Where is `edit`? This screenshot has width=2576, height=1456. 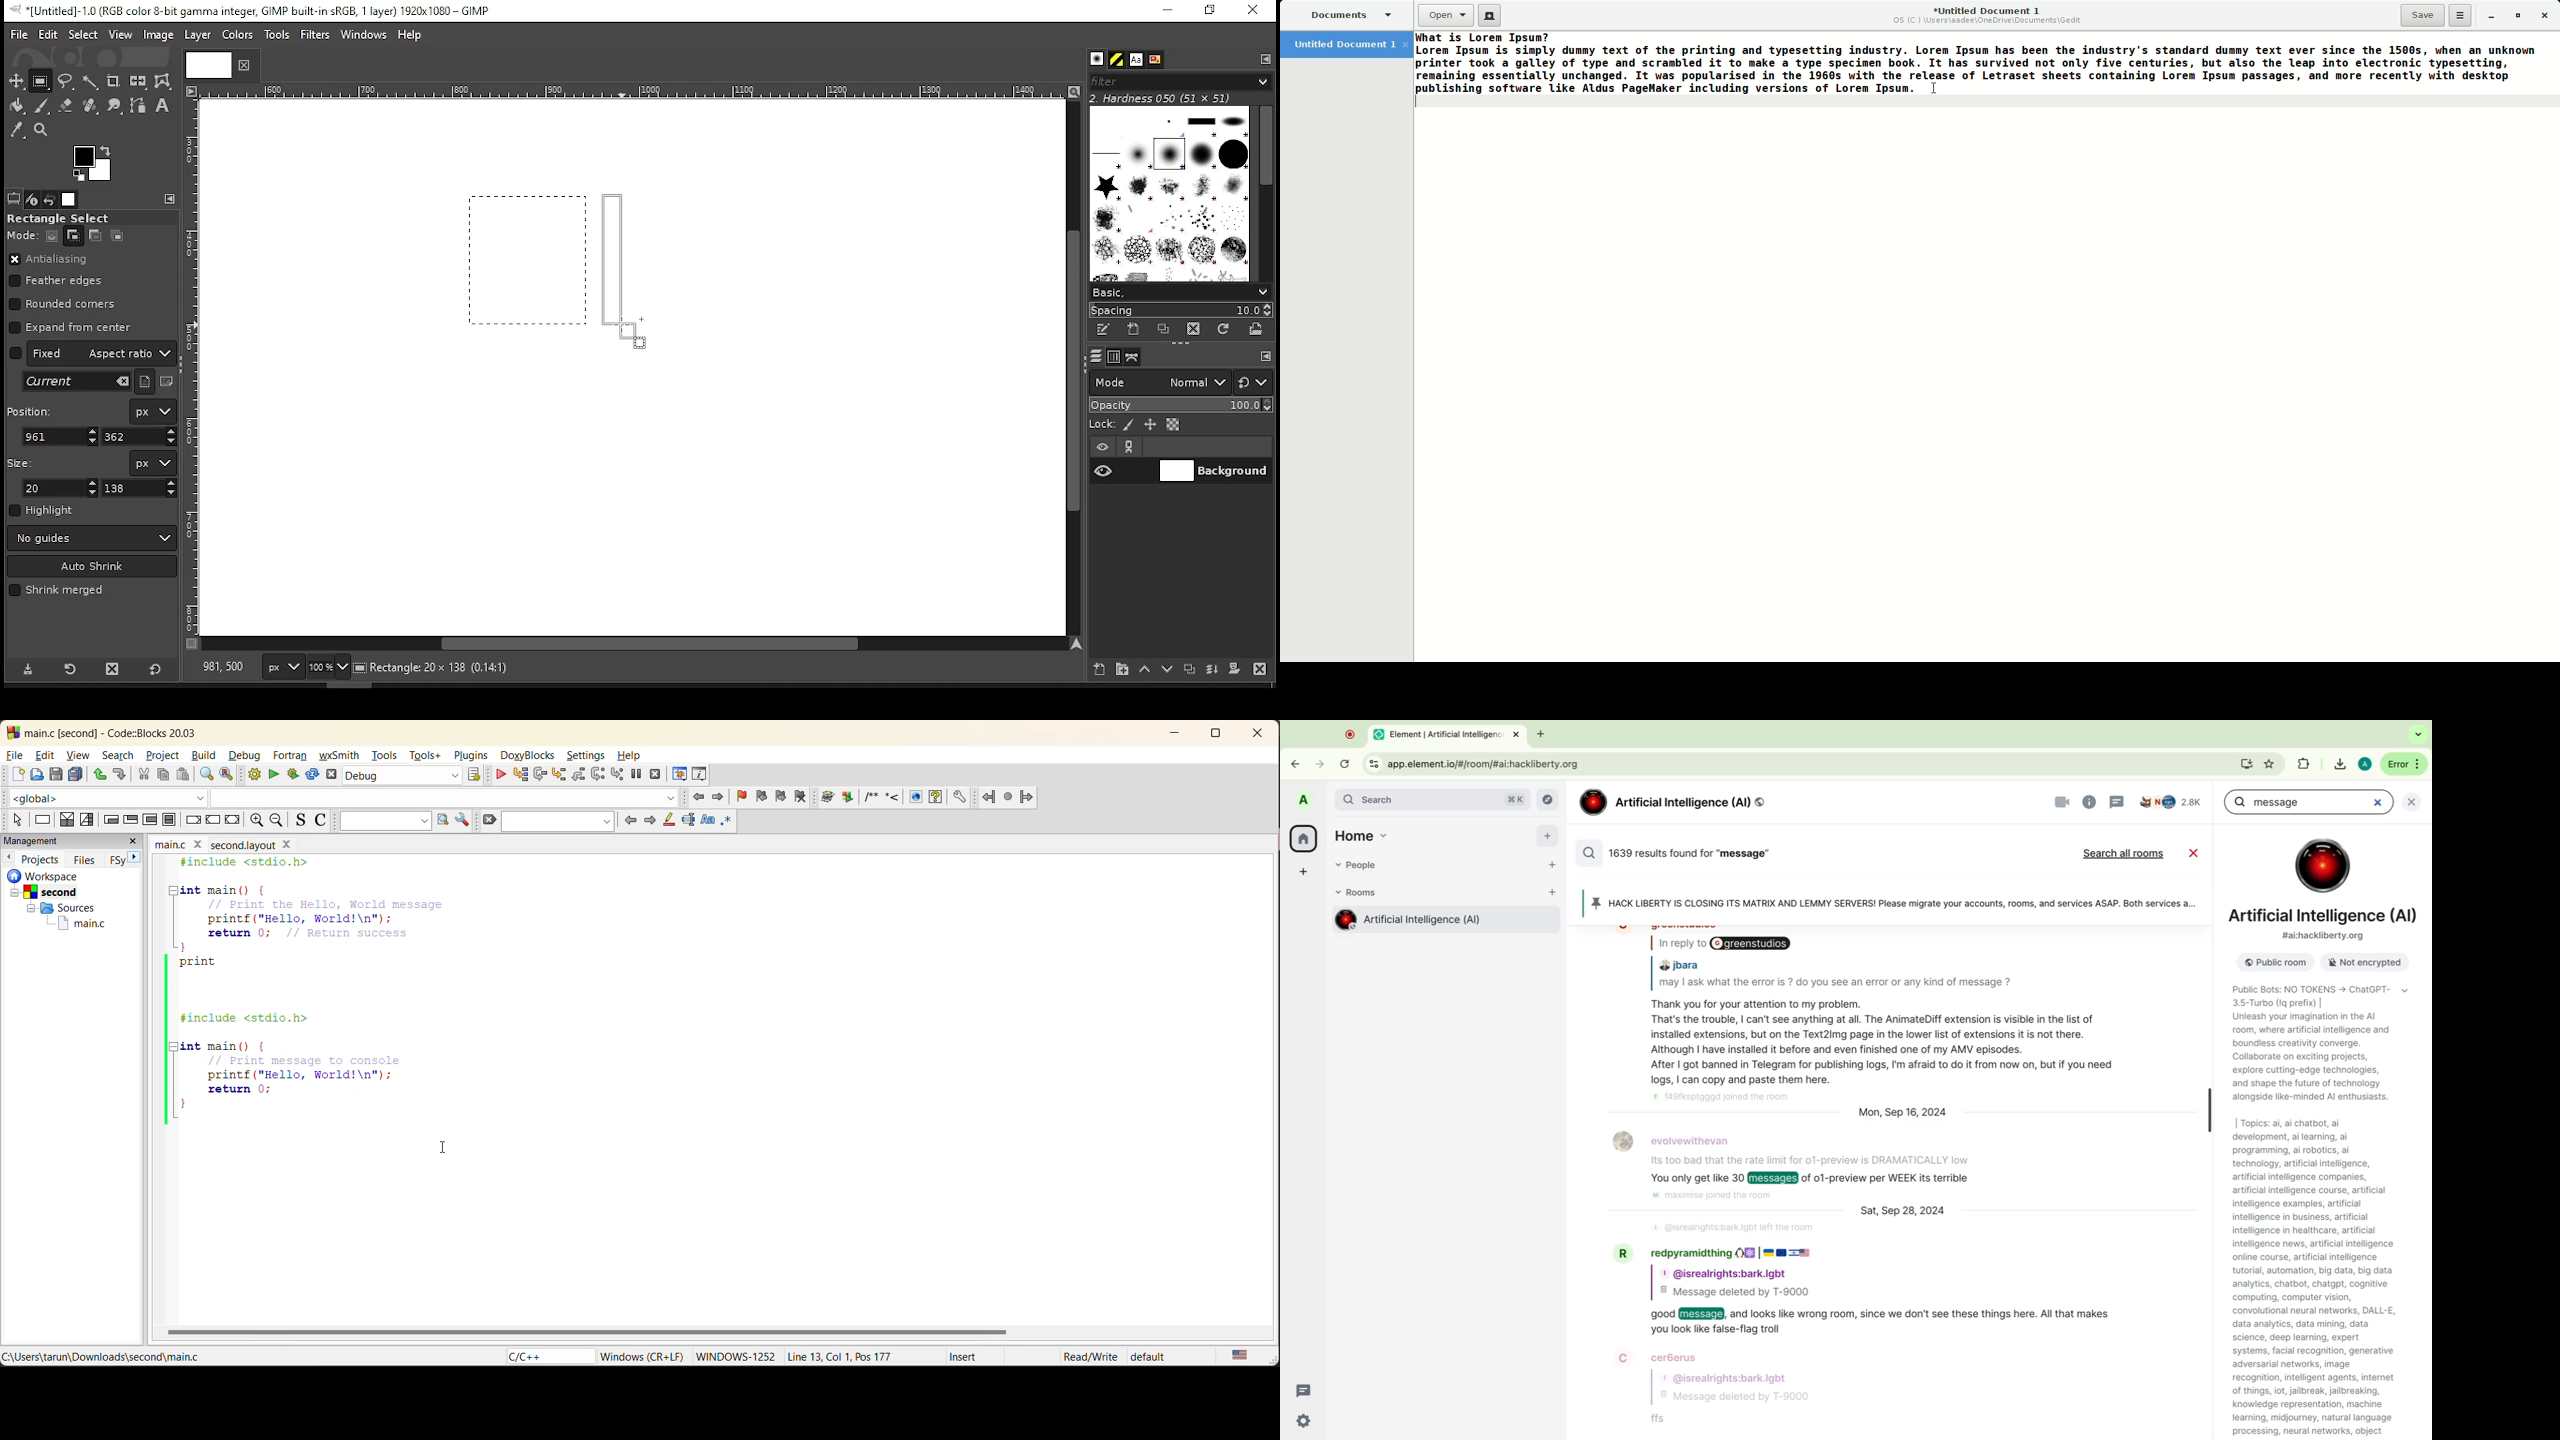 edit is located at coordinates (48, 34).